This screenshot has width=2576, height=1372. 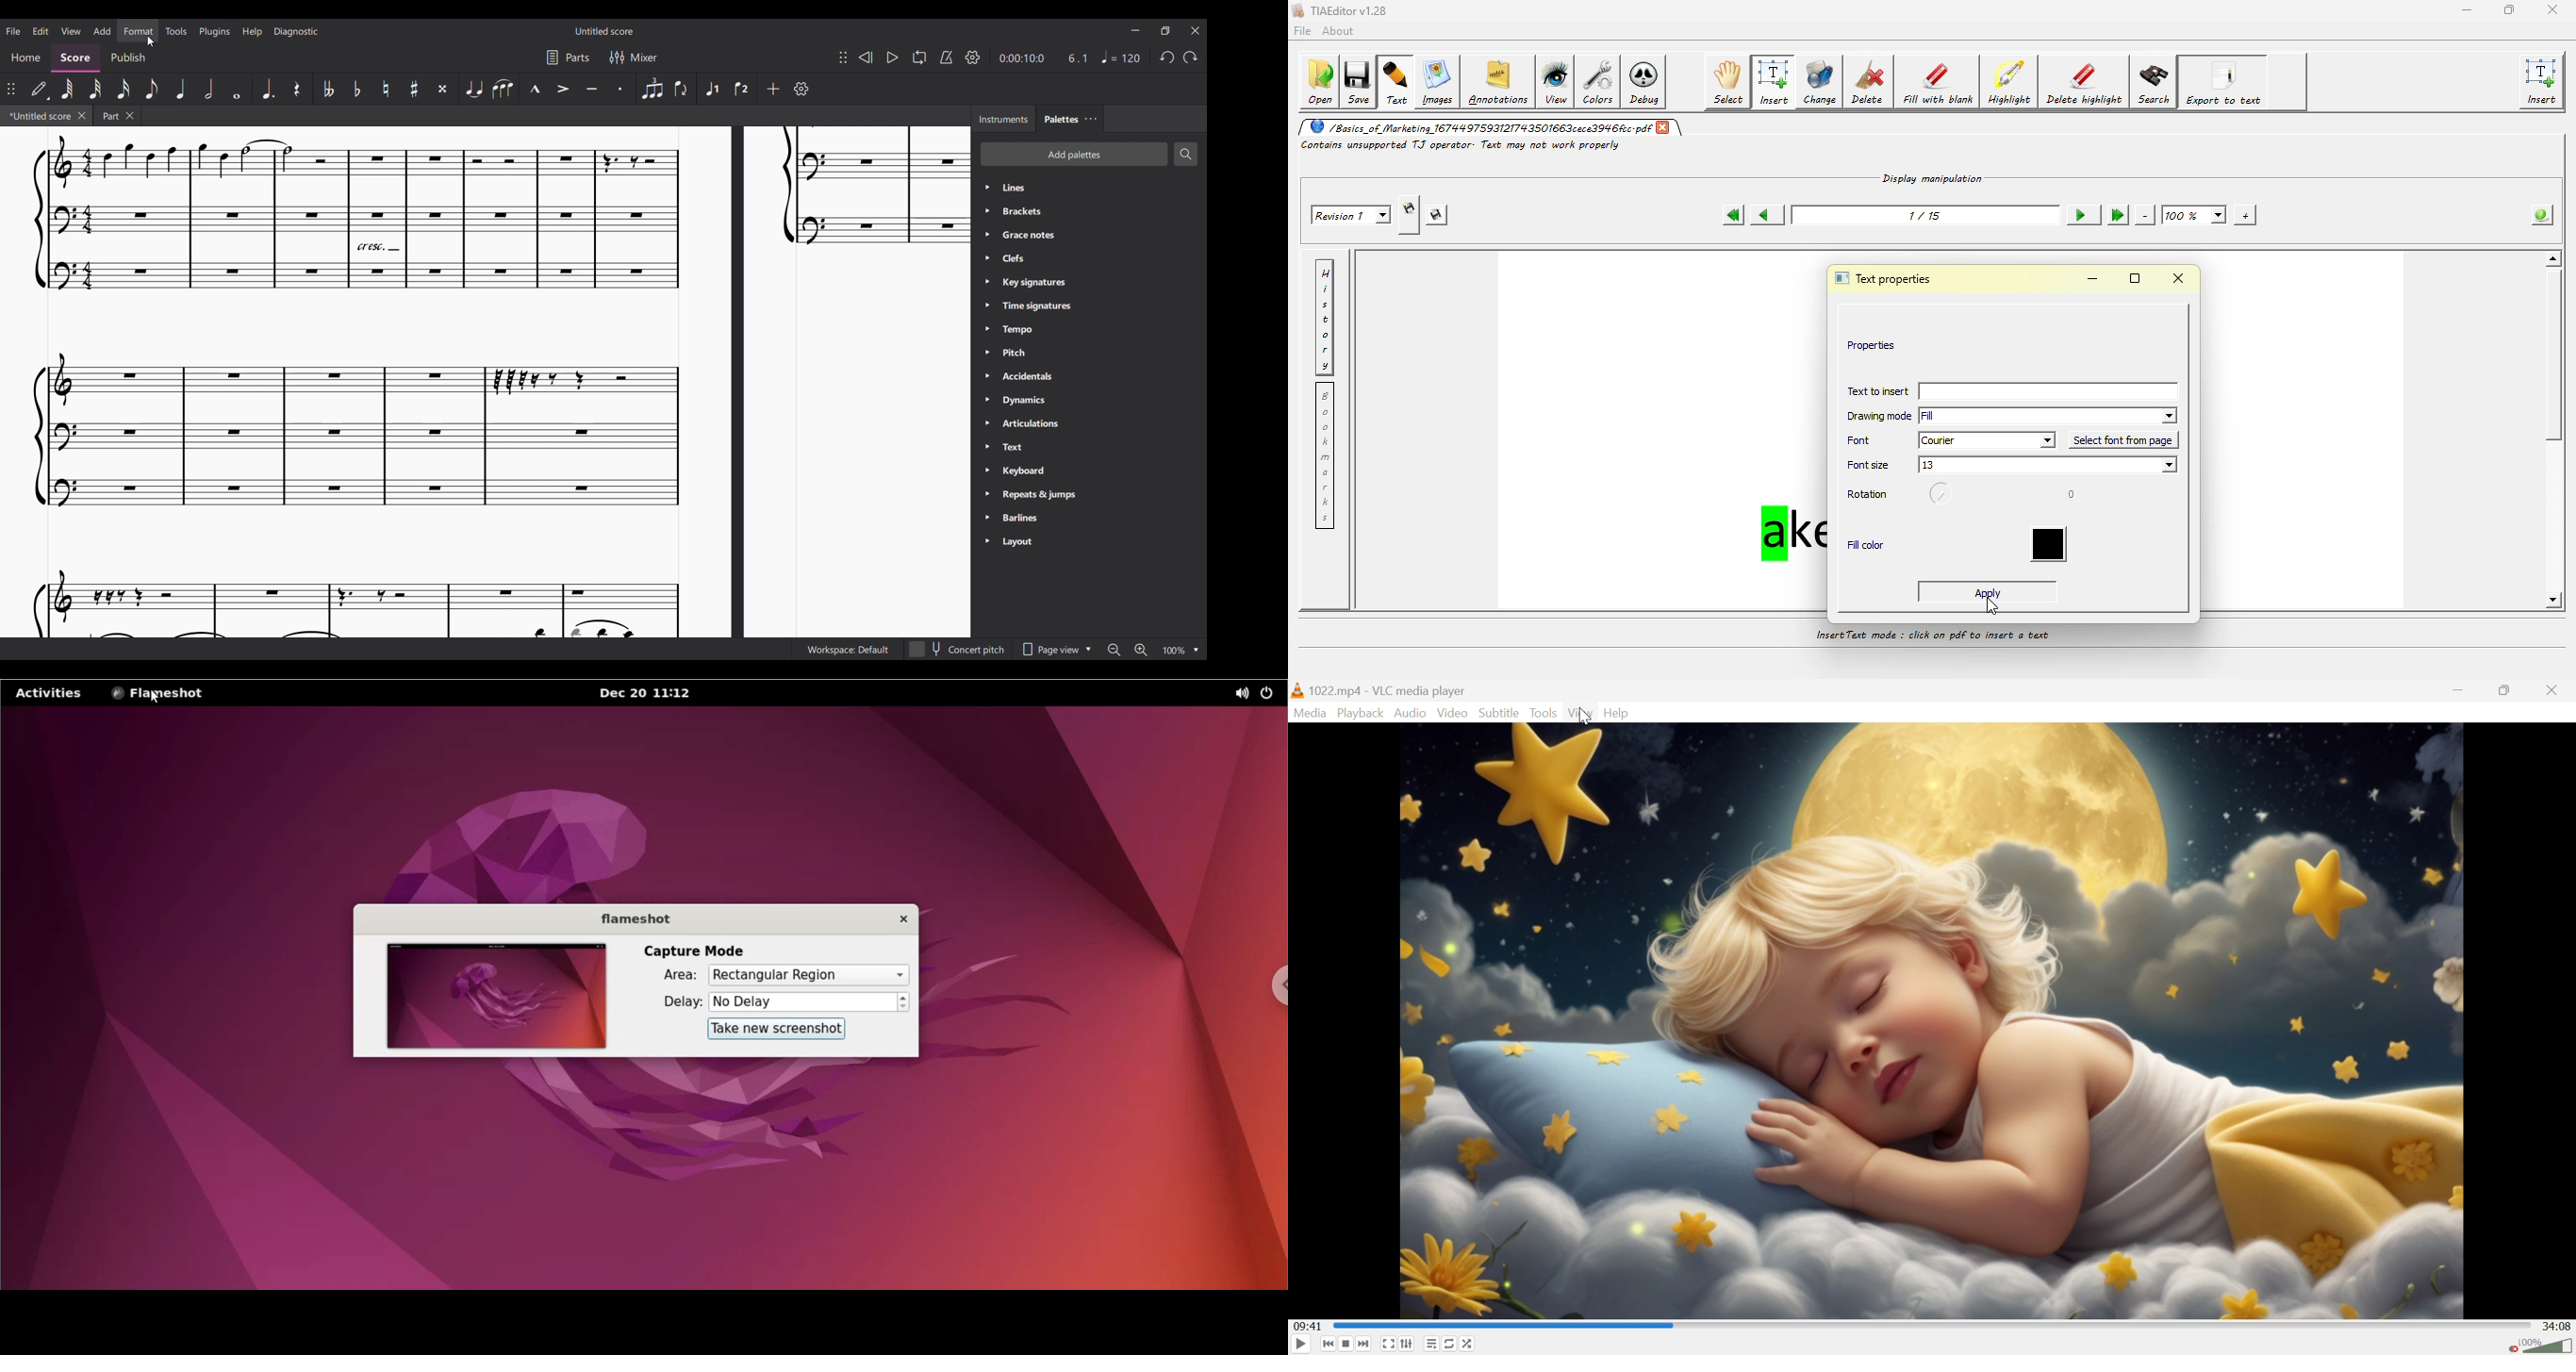 What do you see at coordinates (534, 89) in the screenshot?
I see `Marcato` at bounding box center [534, 89].